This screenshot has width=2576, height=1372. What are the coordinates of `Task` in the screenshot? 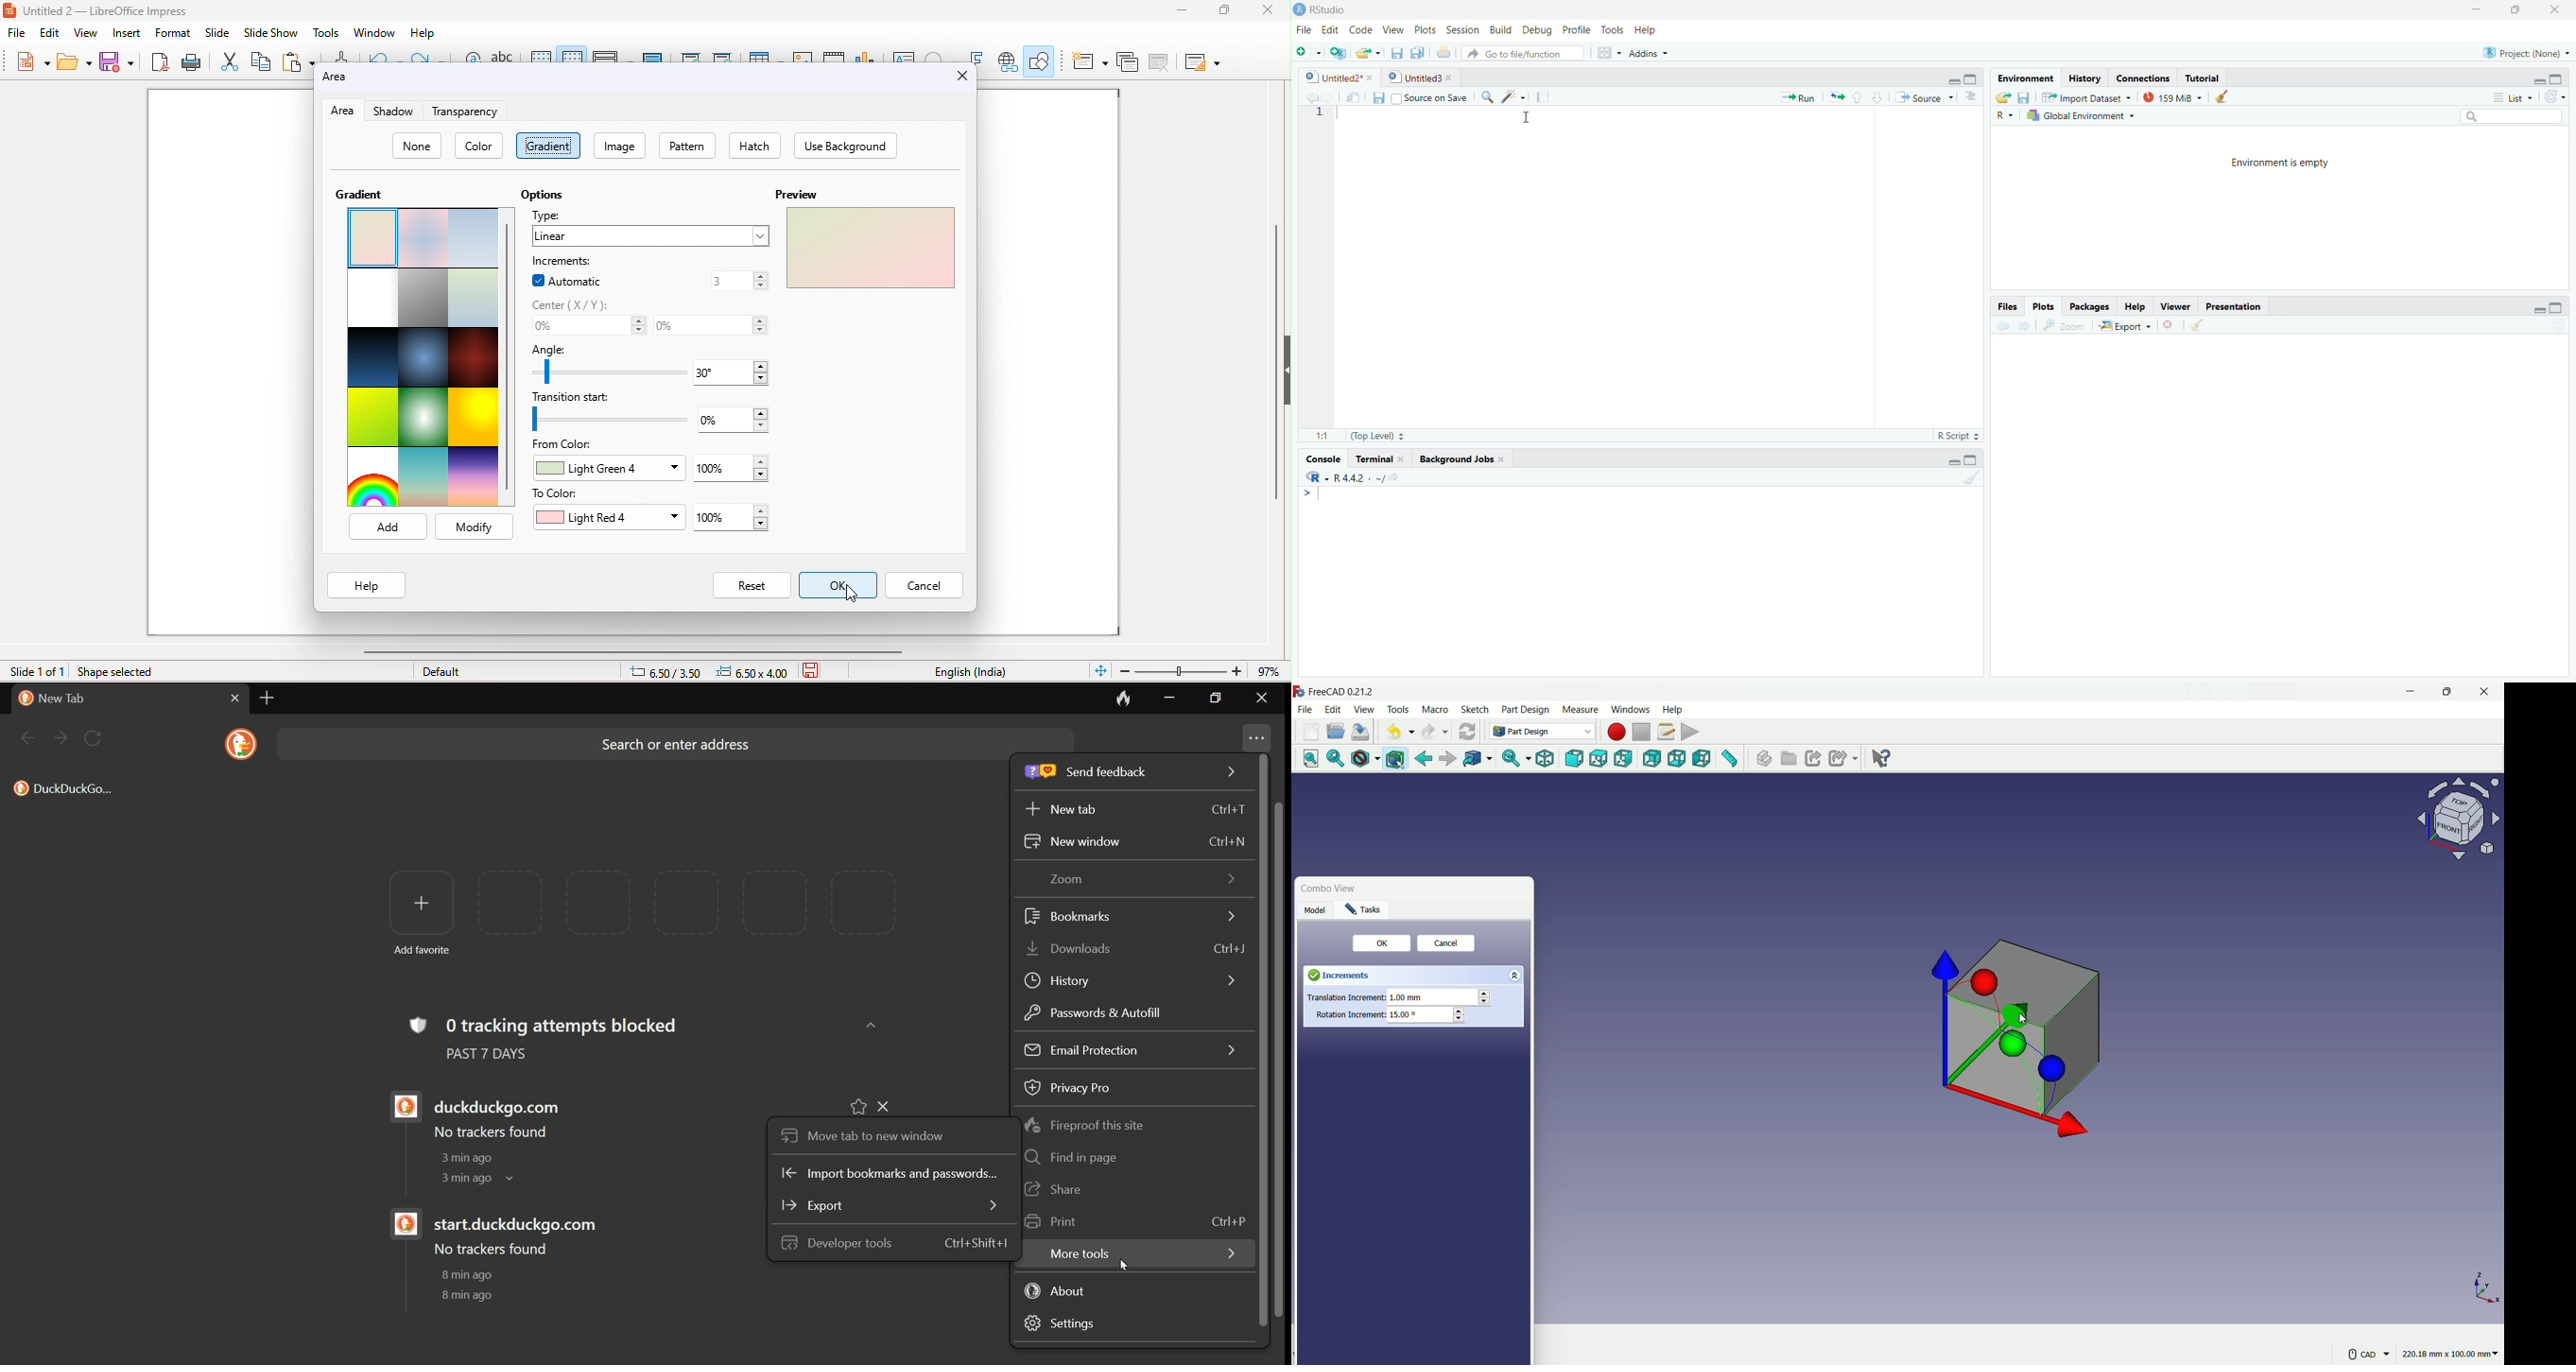 It's located at (1363, 909).